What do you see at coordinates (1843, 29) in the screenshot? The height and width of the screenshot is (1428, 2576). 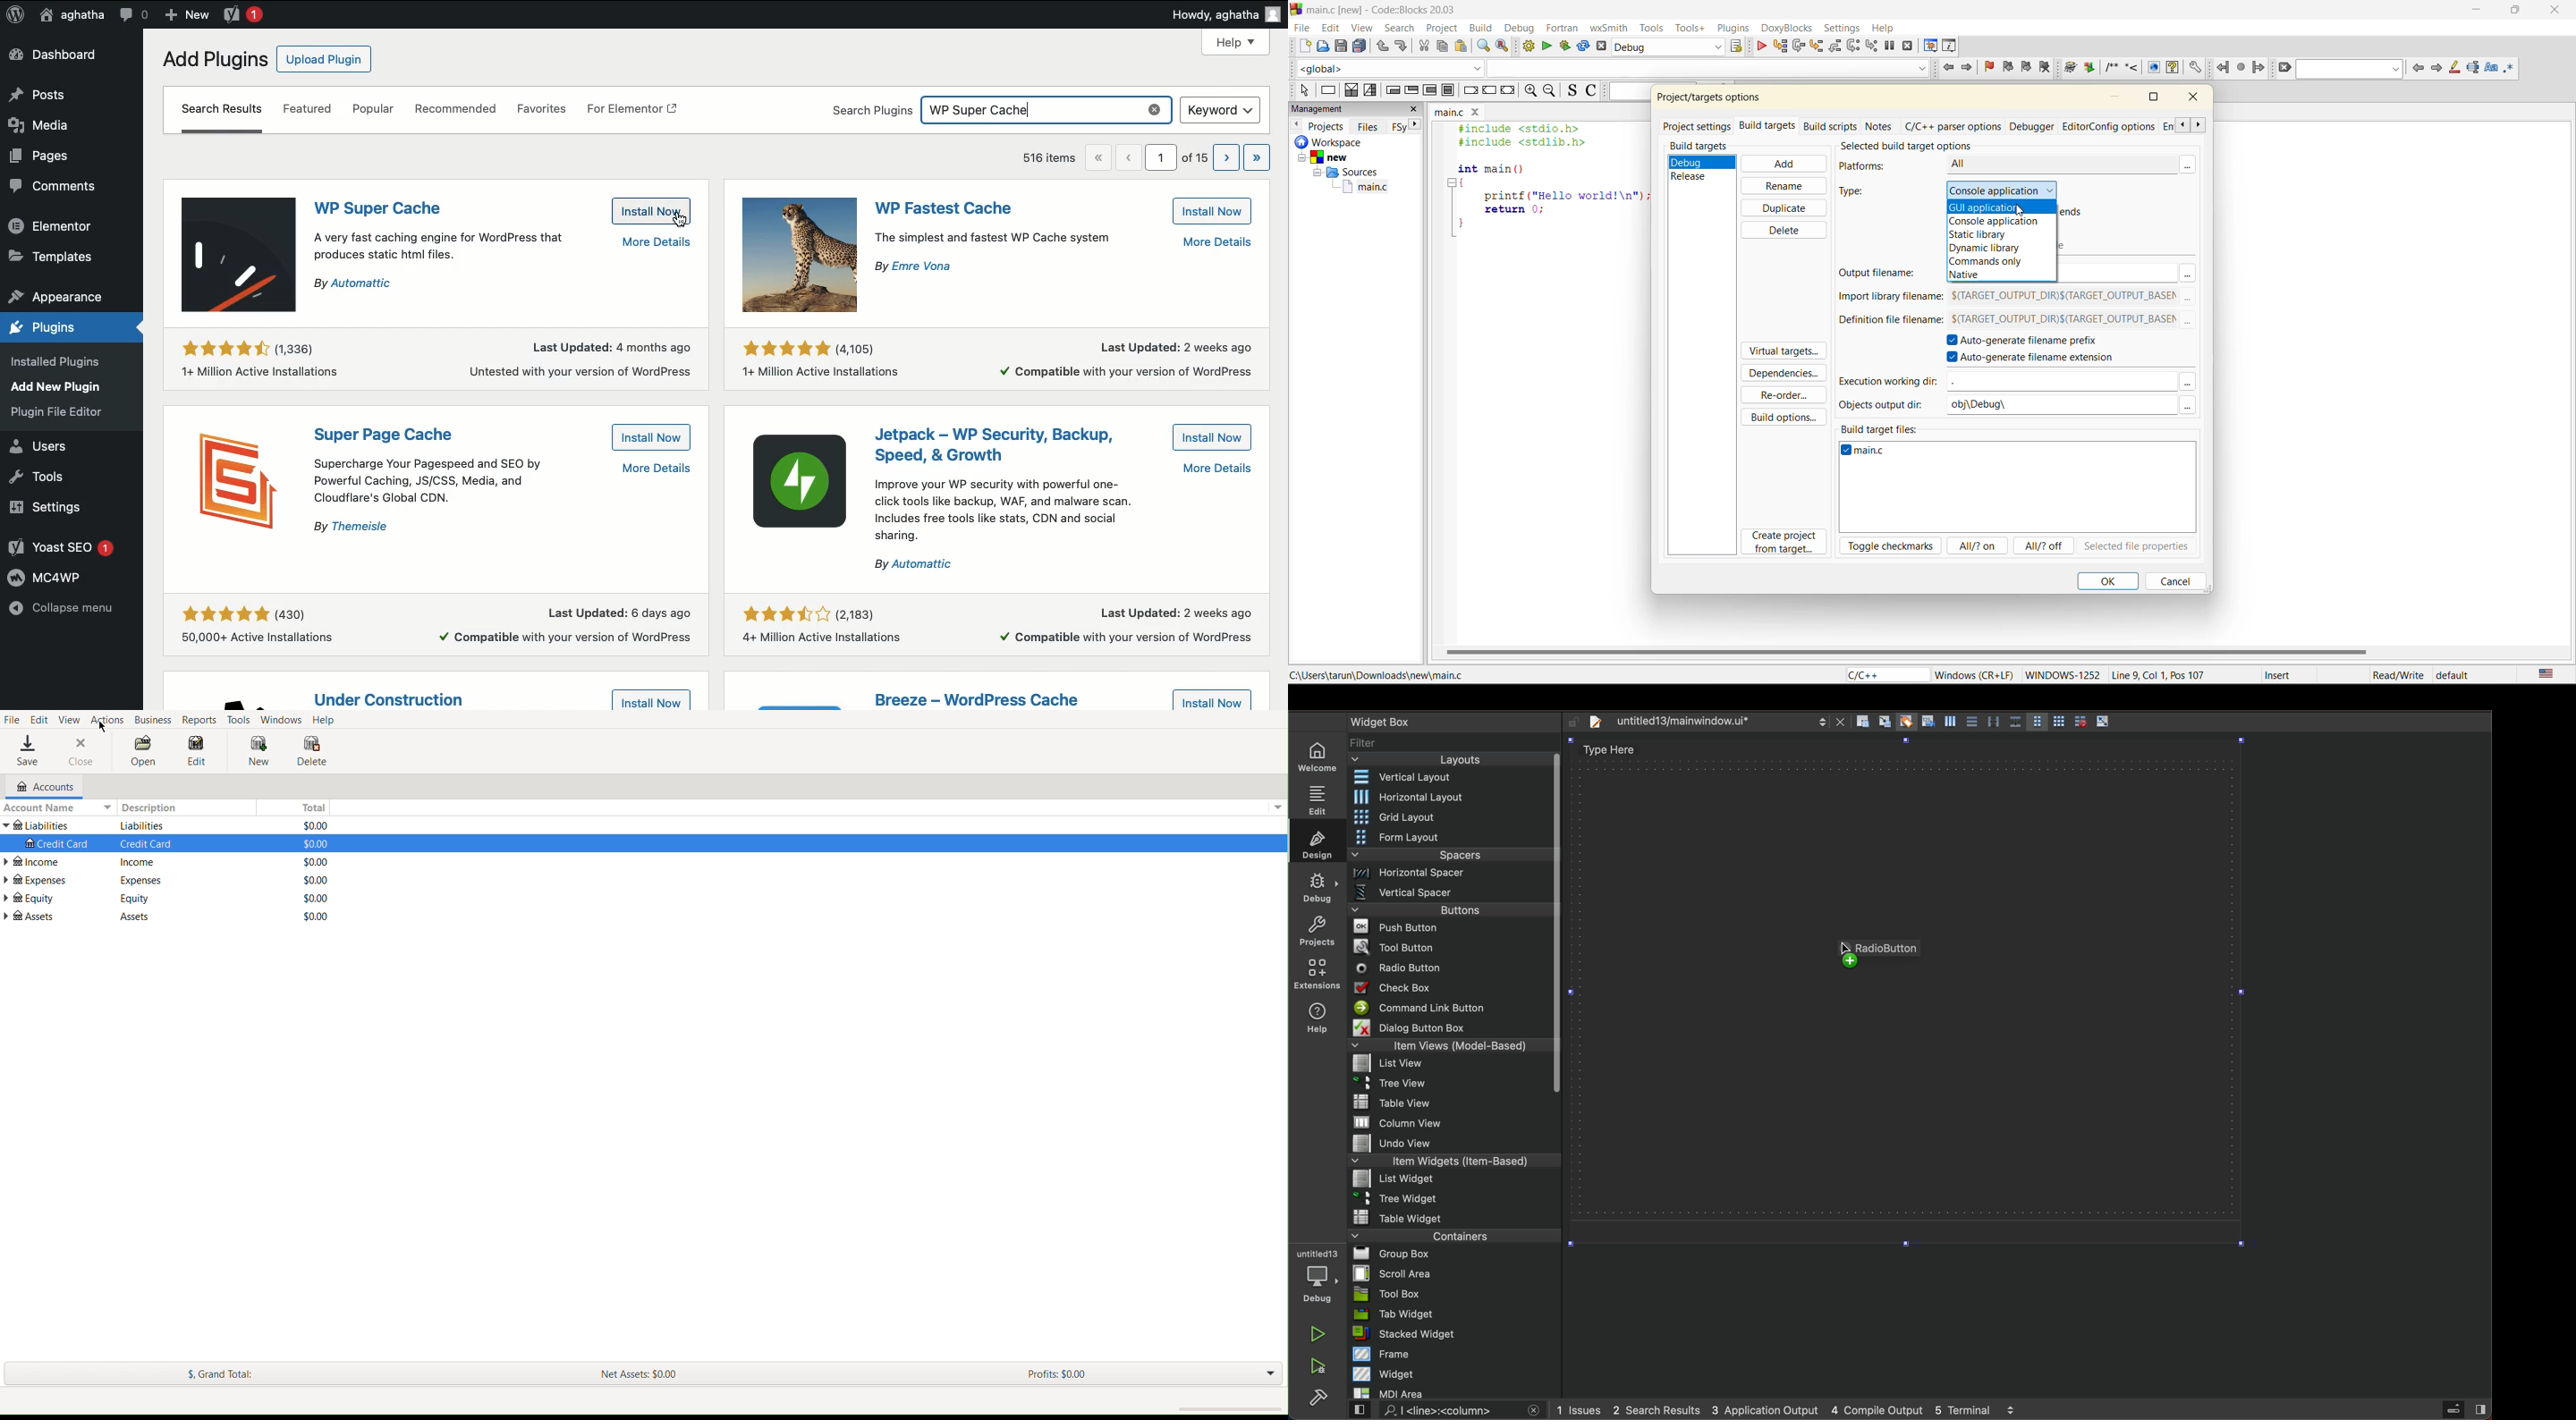 I see `settings` at bounding box center [1843, 29].